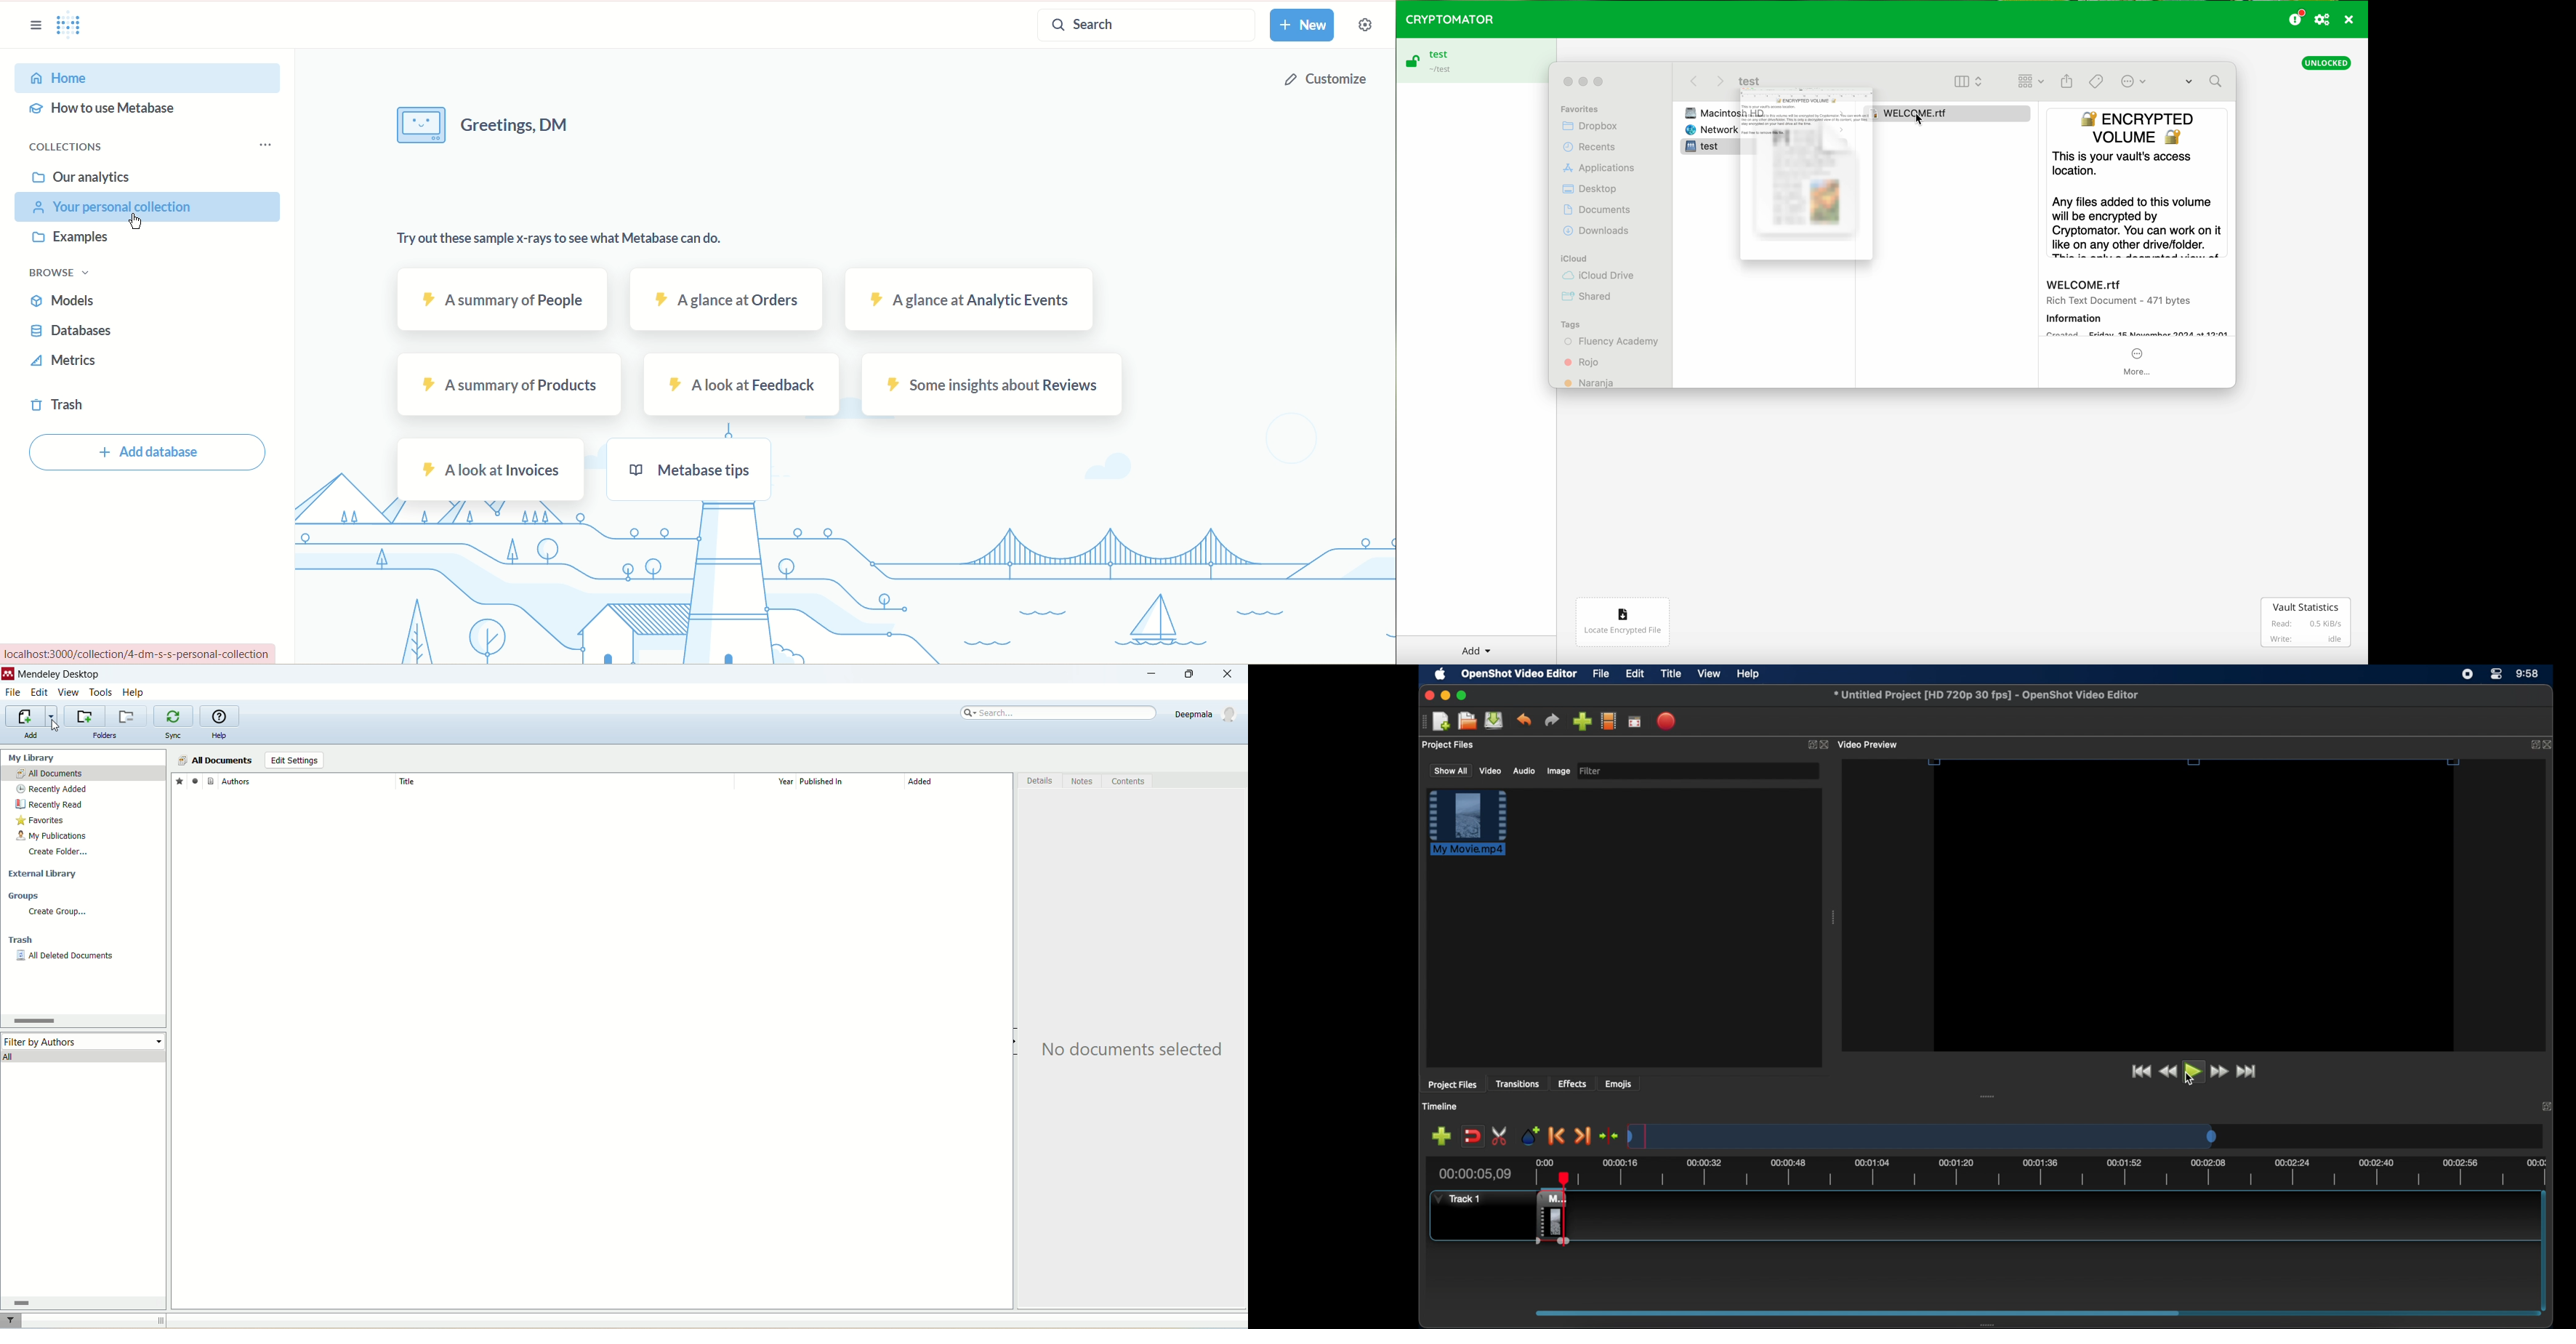  I want to click on import files, so click(1582, 722).